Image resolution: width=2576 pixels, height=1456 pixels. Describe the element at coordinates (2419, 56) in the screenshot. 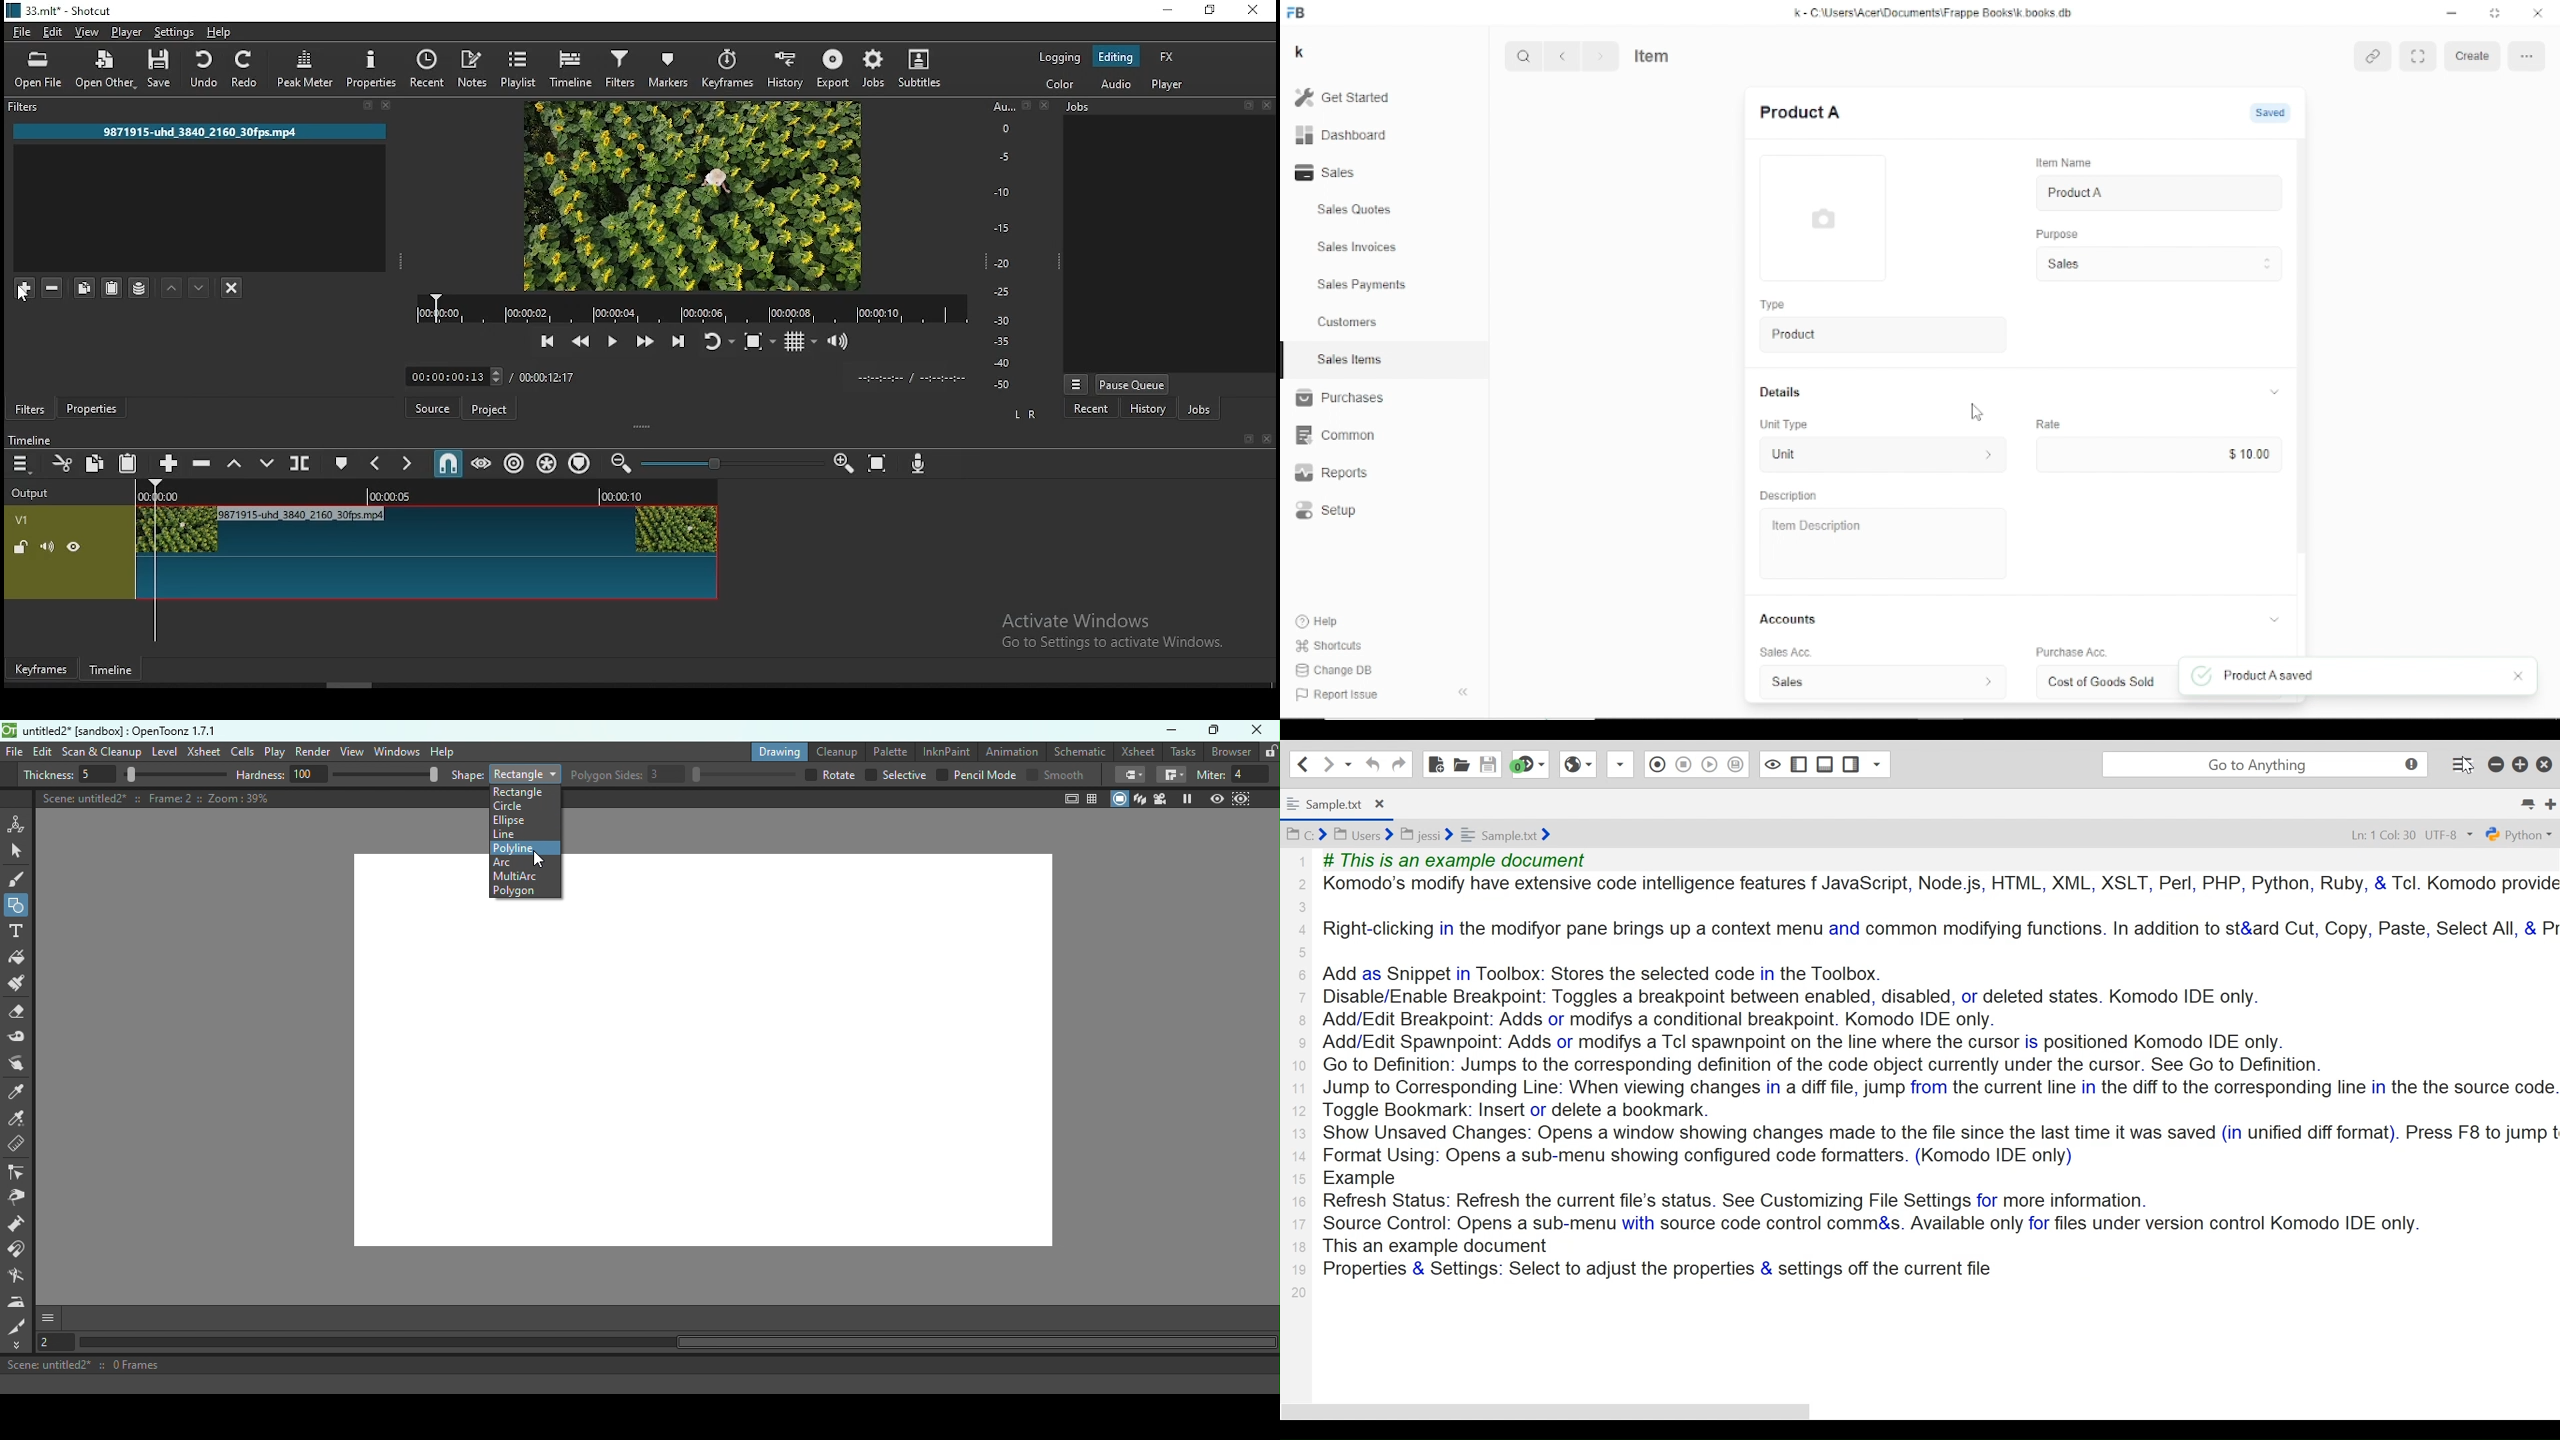

I see `Toggle between form and full width` at that location.